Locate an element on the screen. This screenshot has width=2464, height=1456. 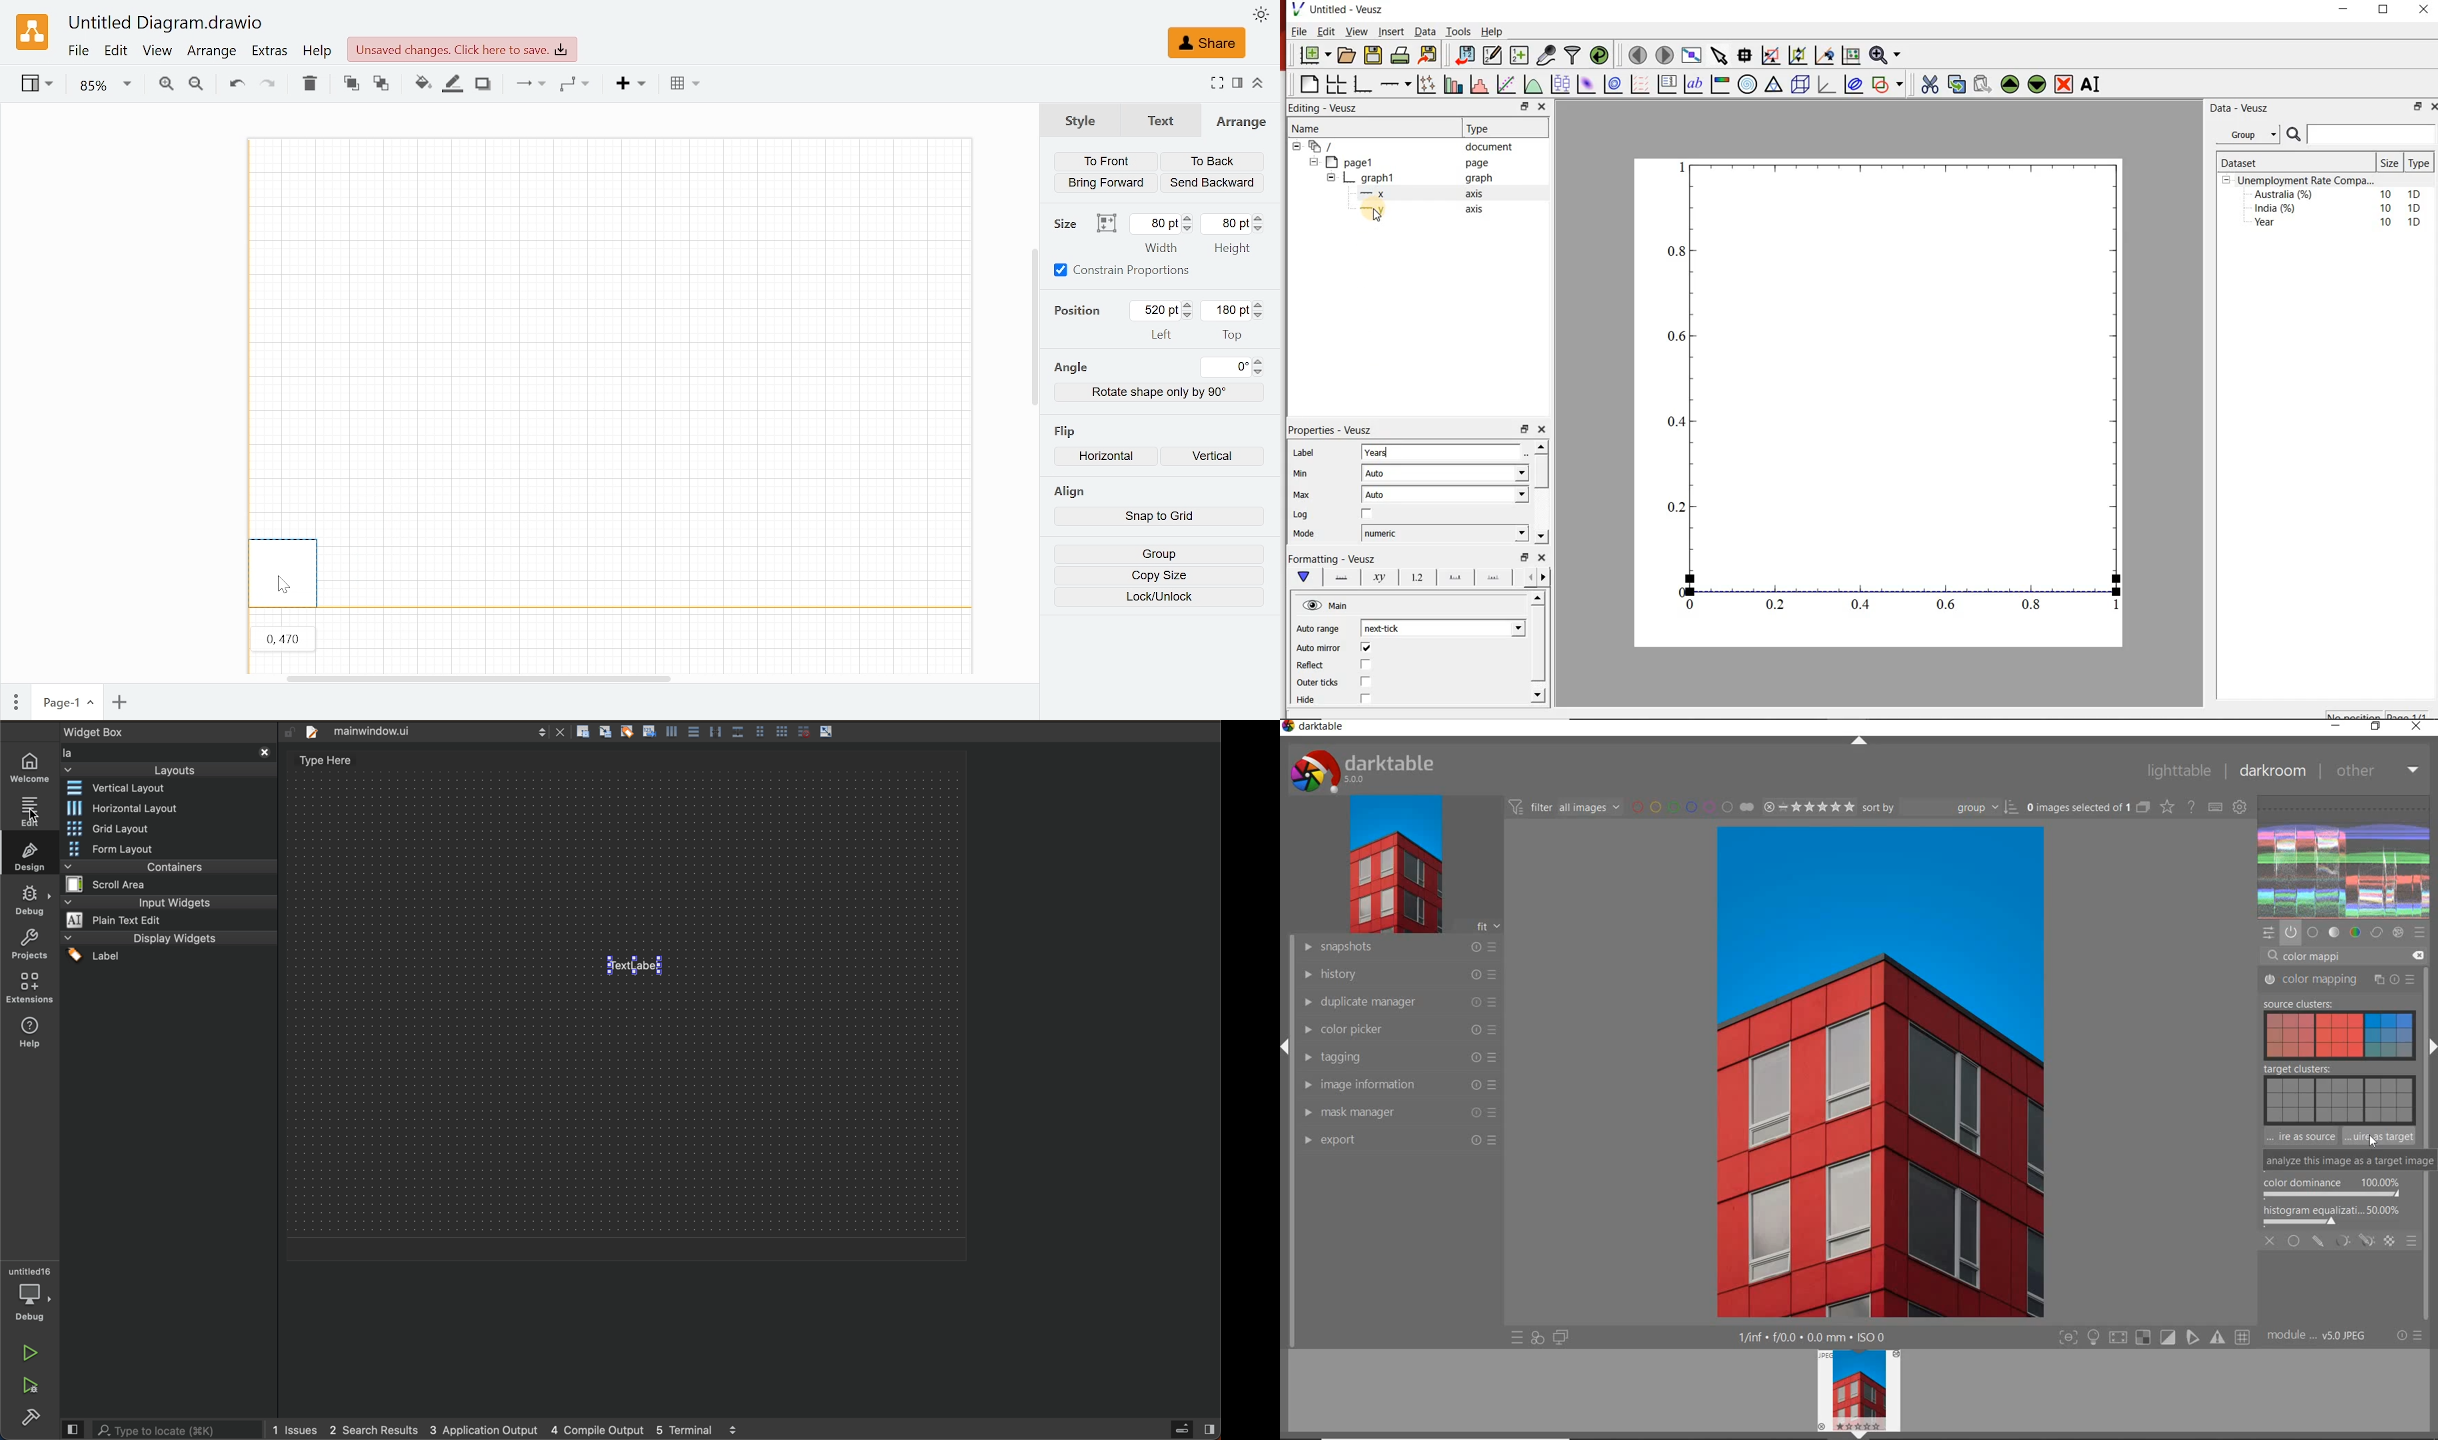
flip is located at coordinates (1067, 429).